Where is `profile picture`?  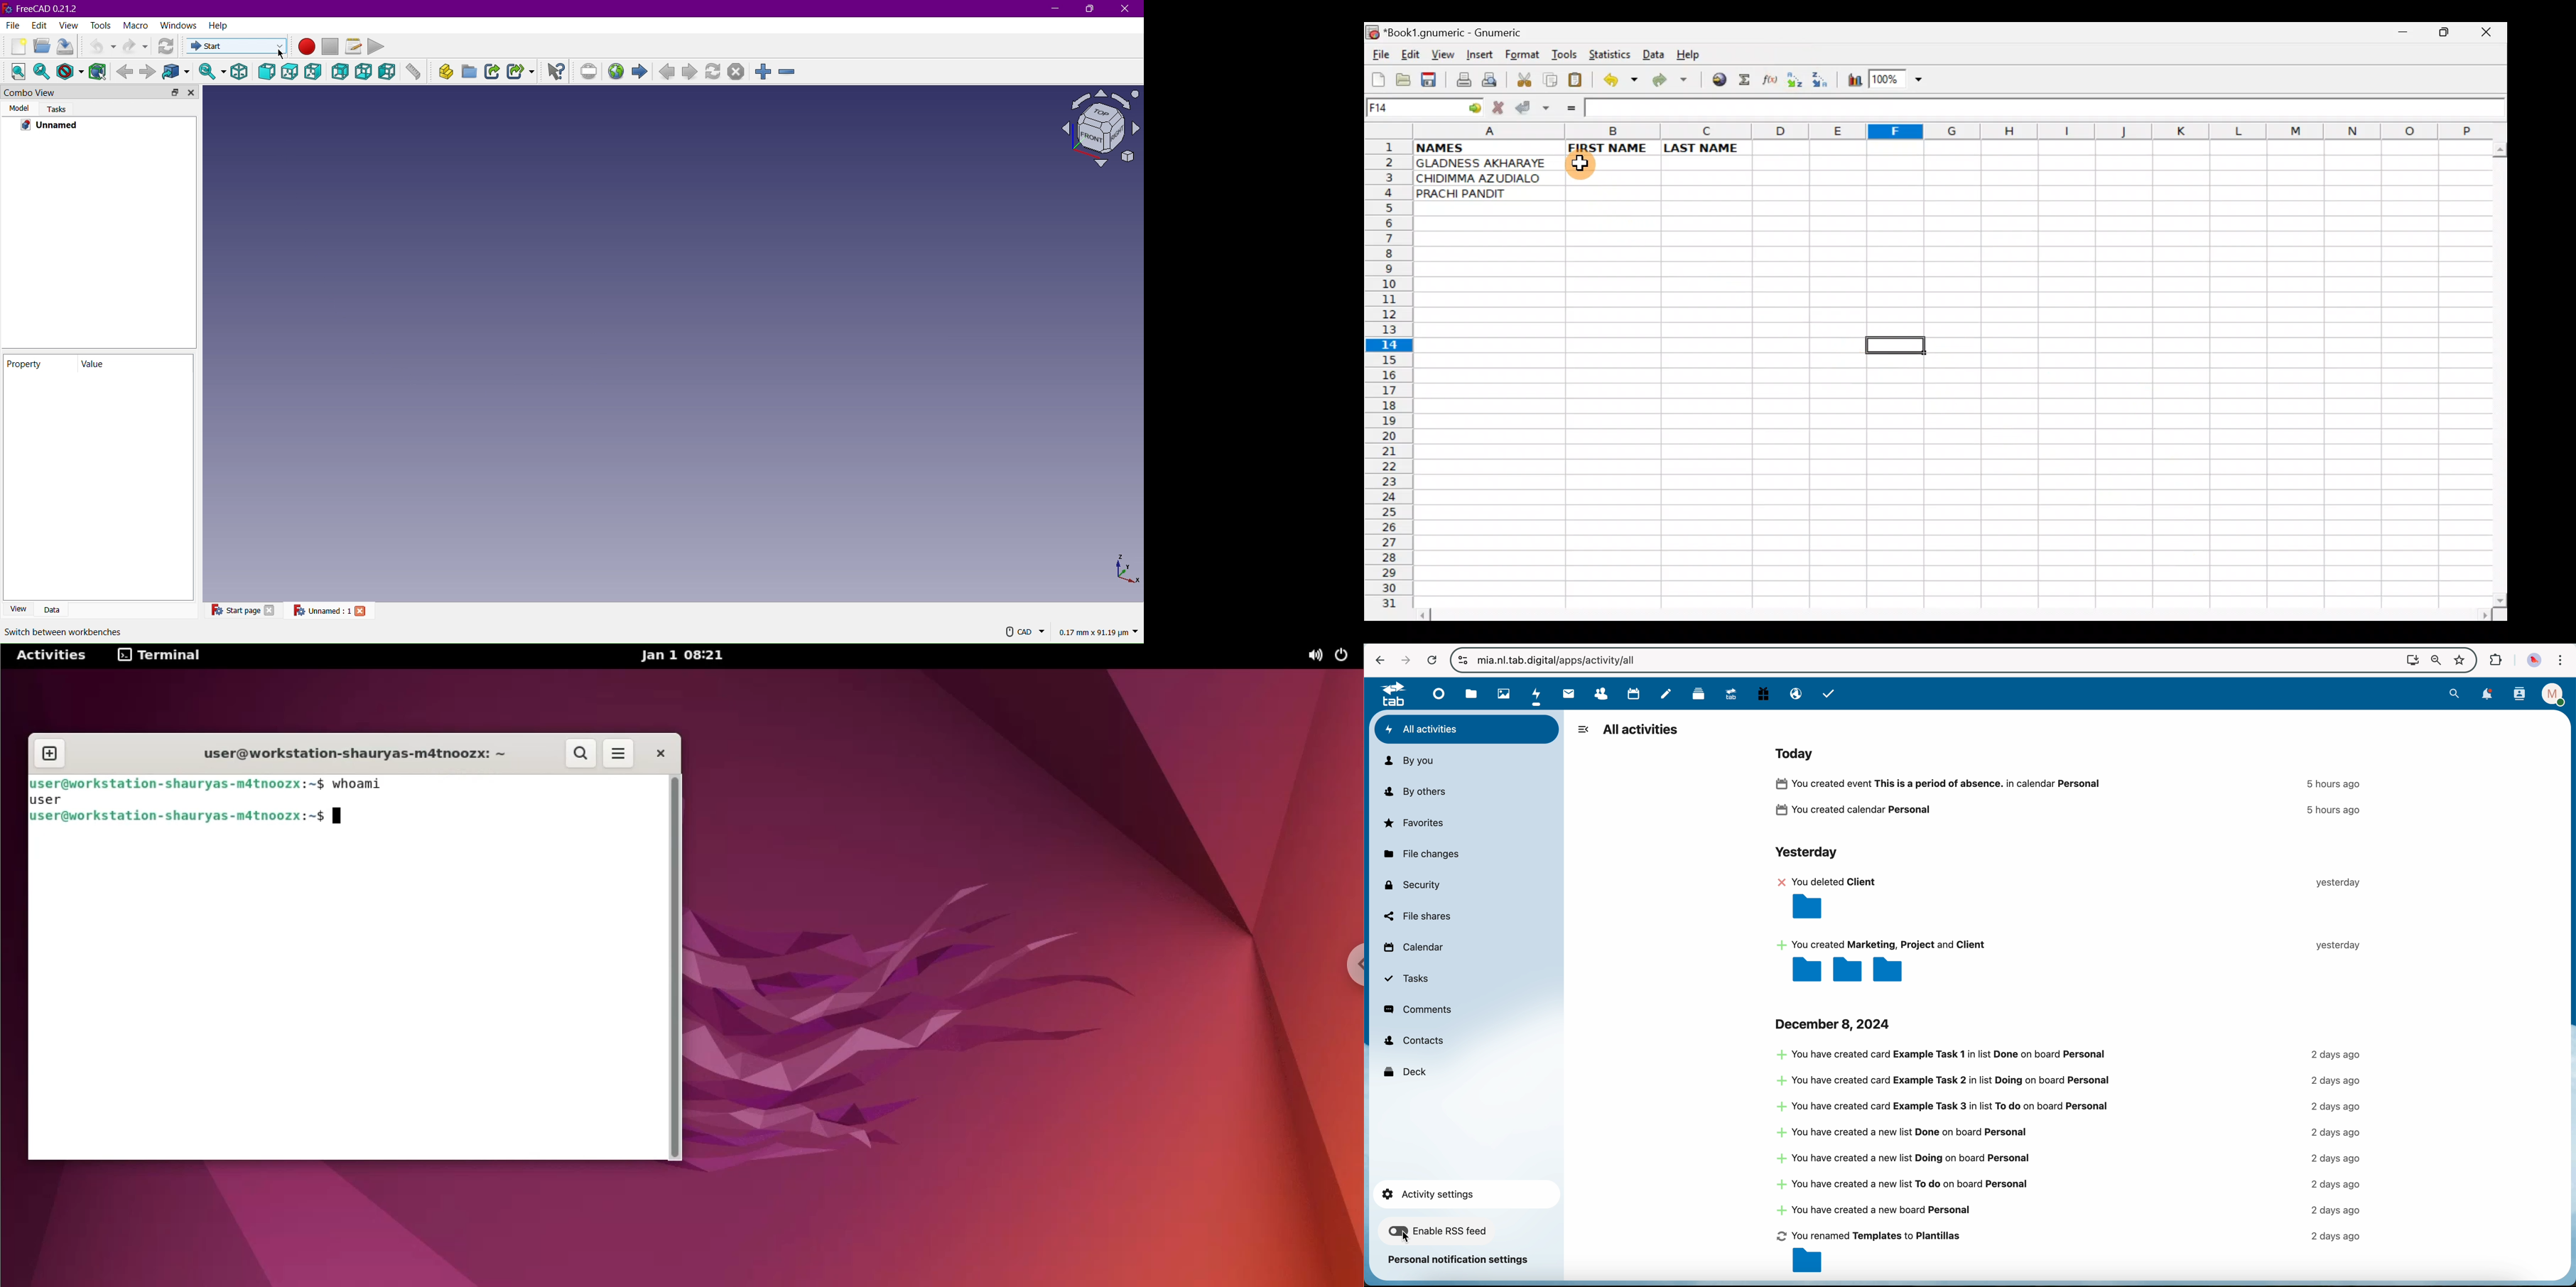 profile picture is located at coordinates (2535, 661).